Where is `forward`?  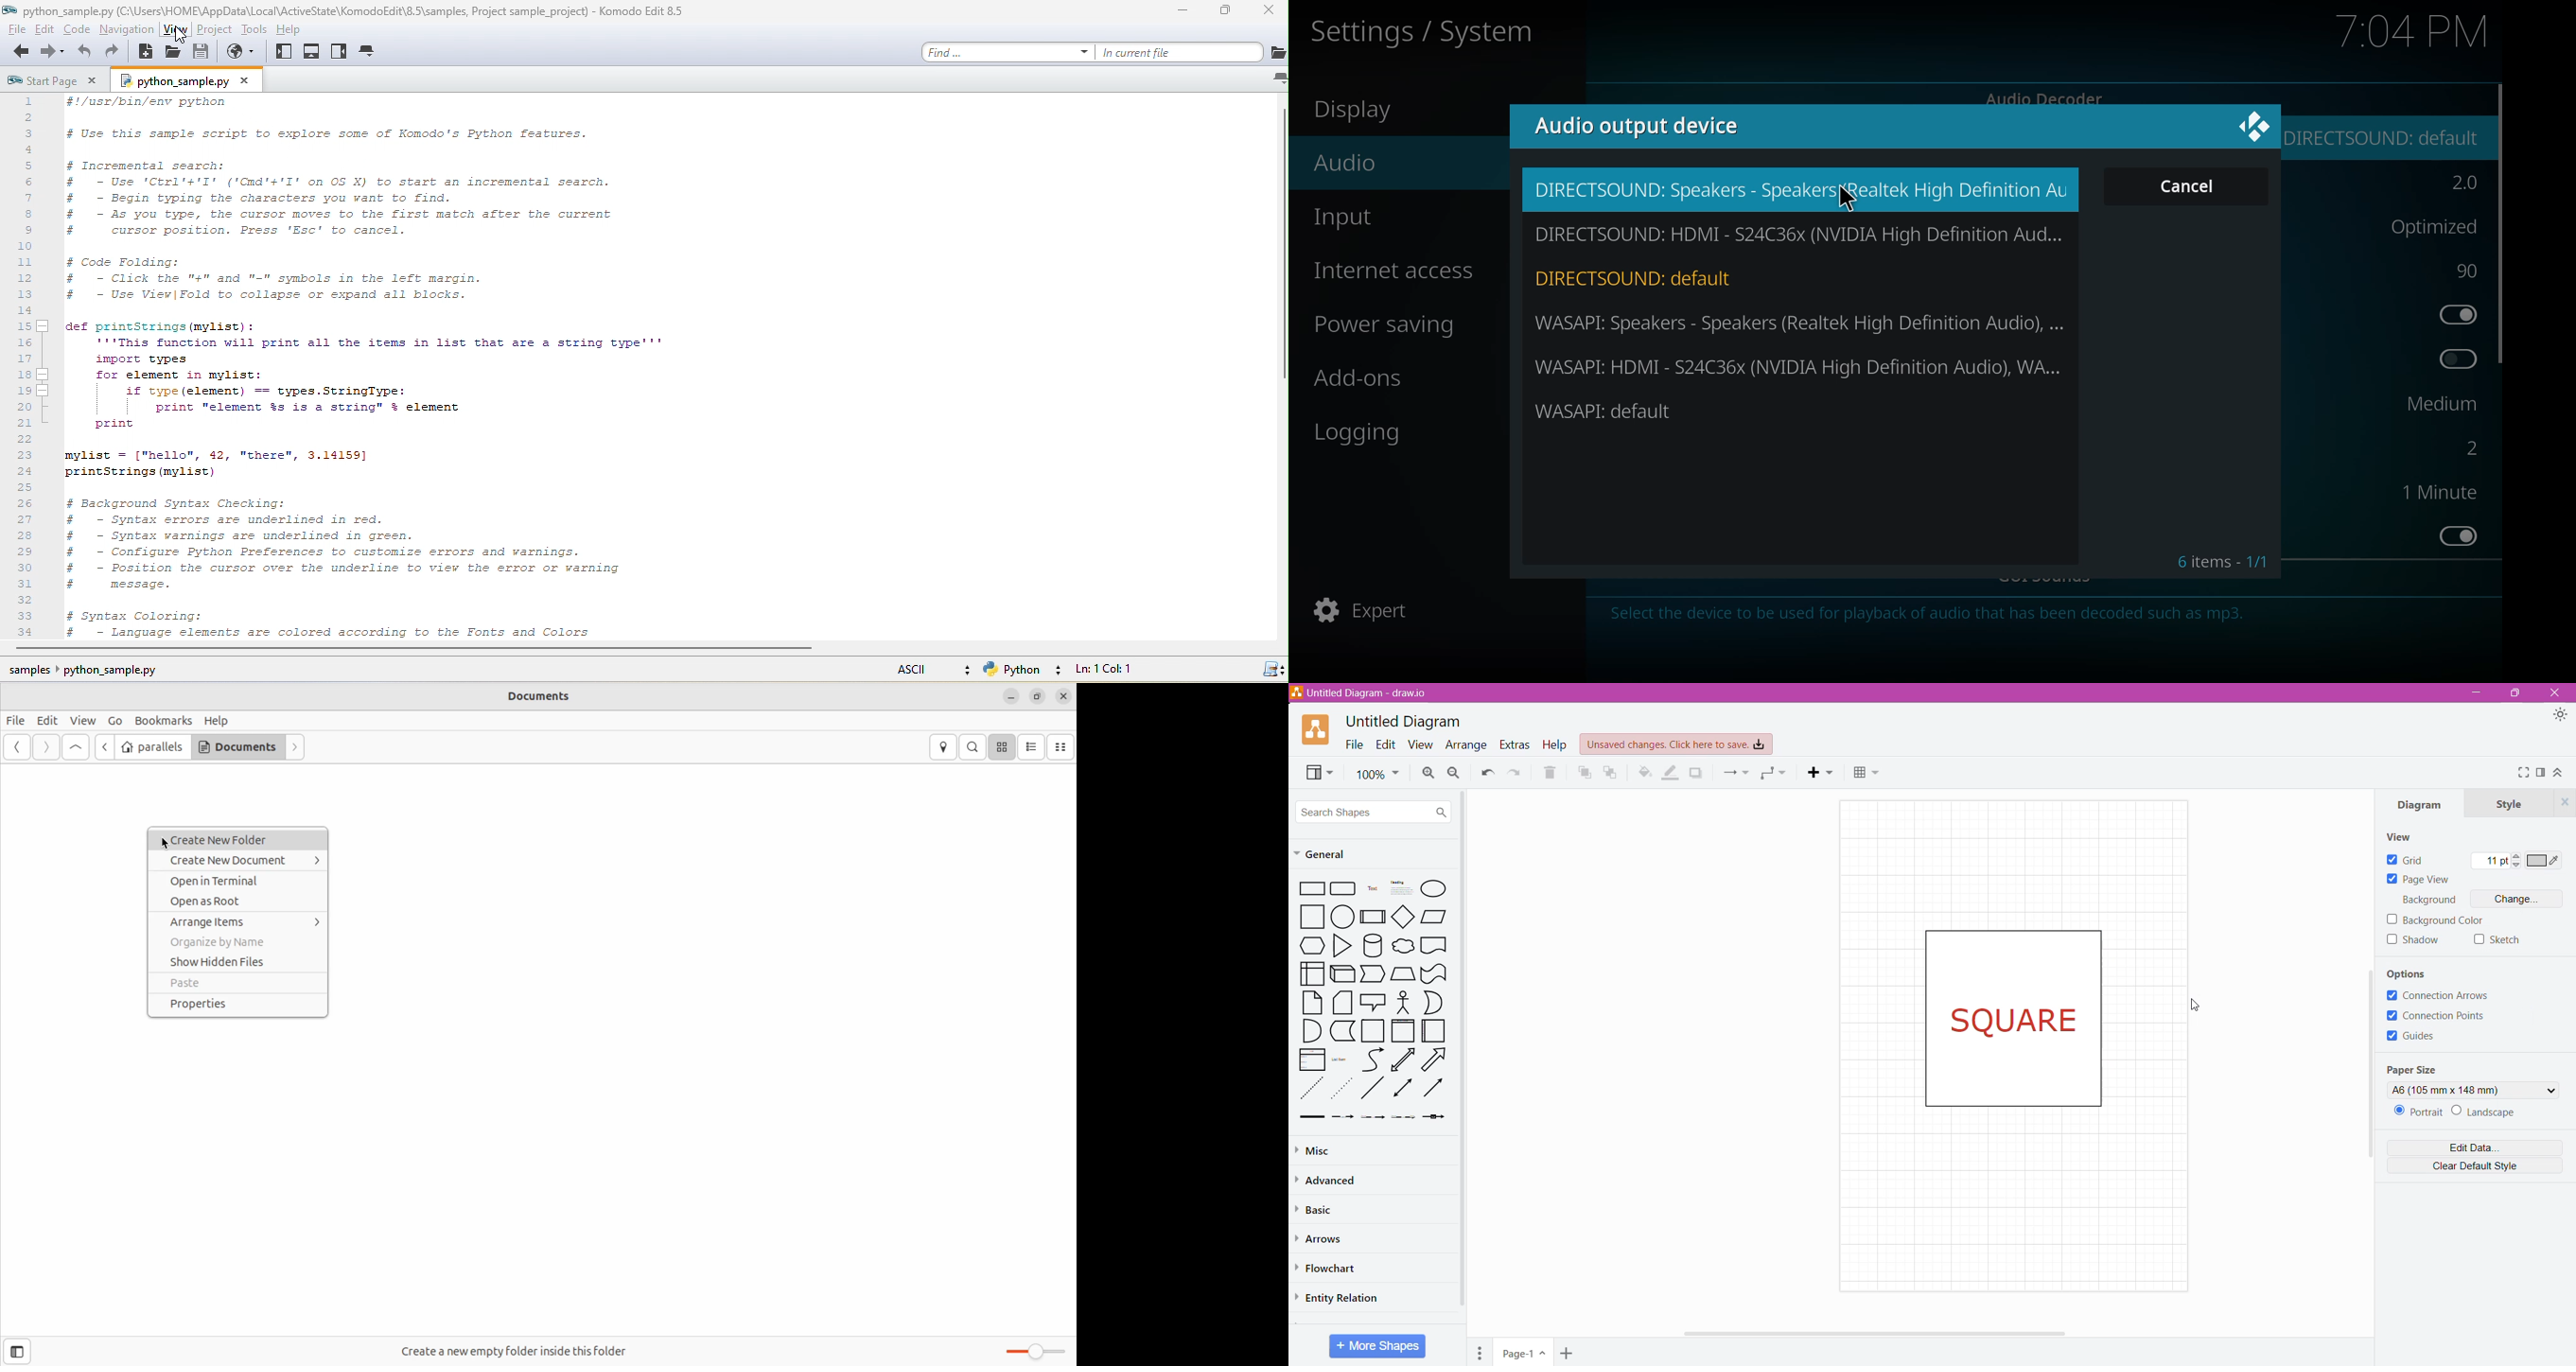 forward is located at coordinates (53, 55).